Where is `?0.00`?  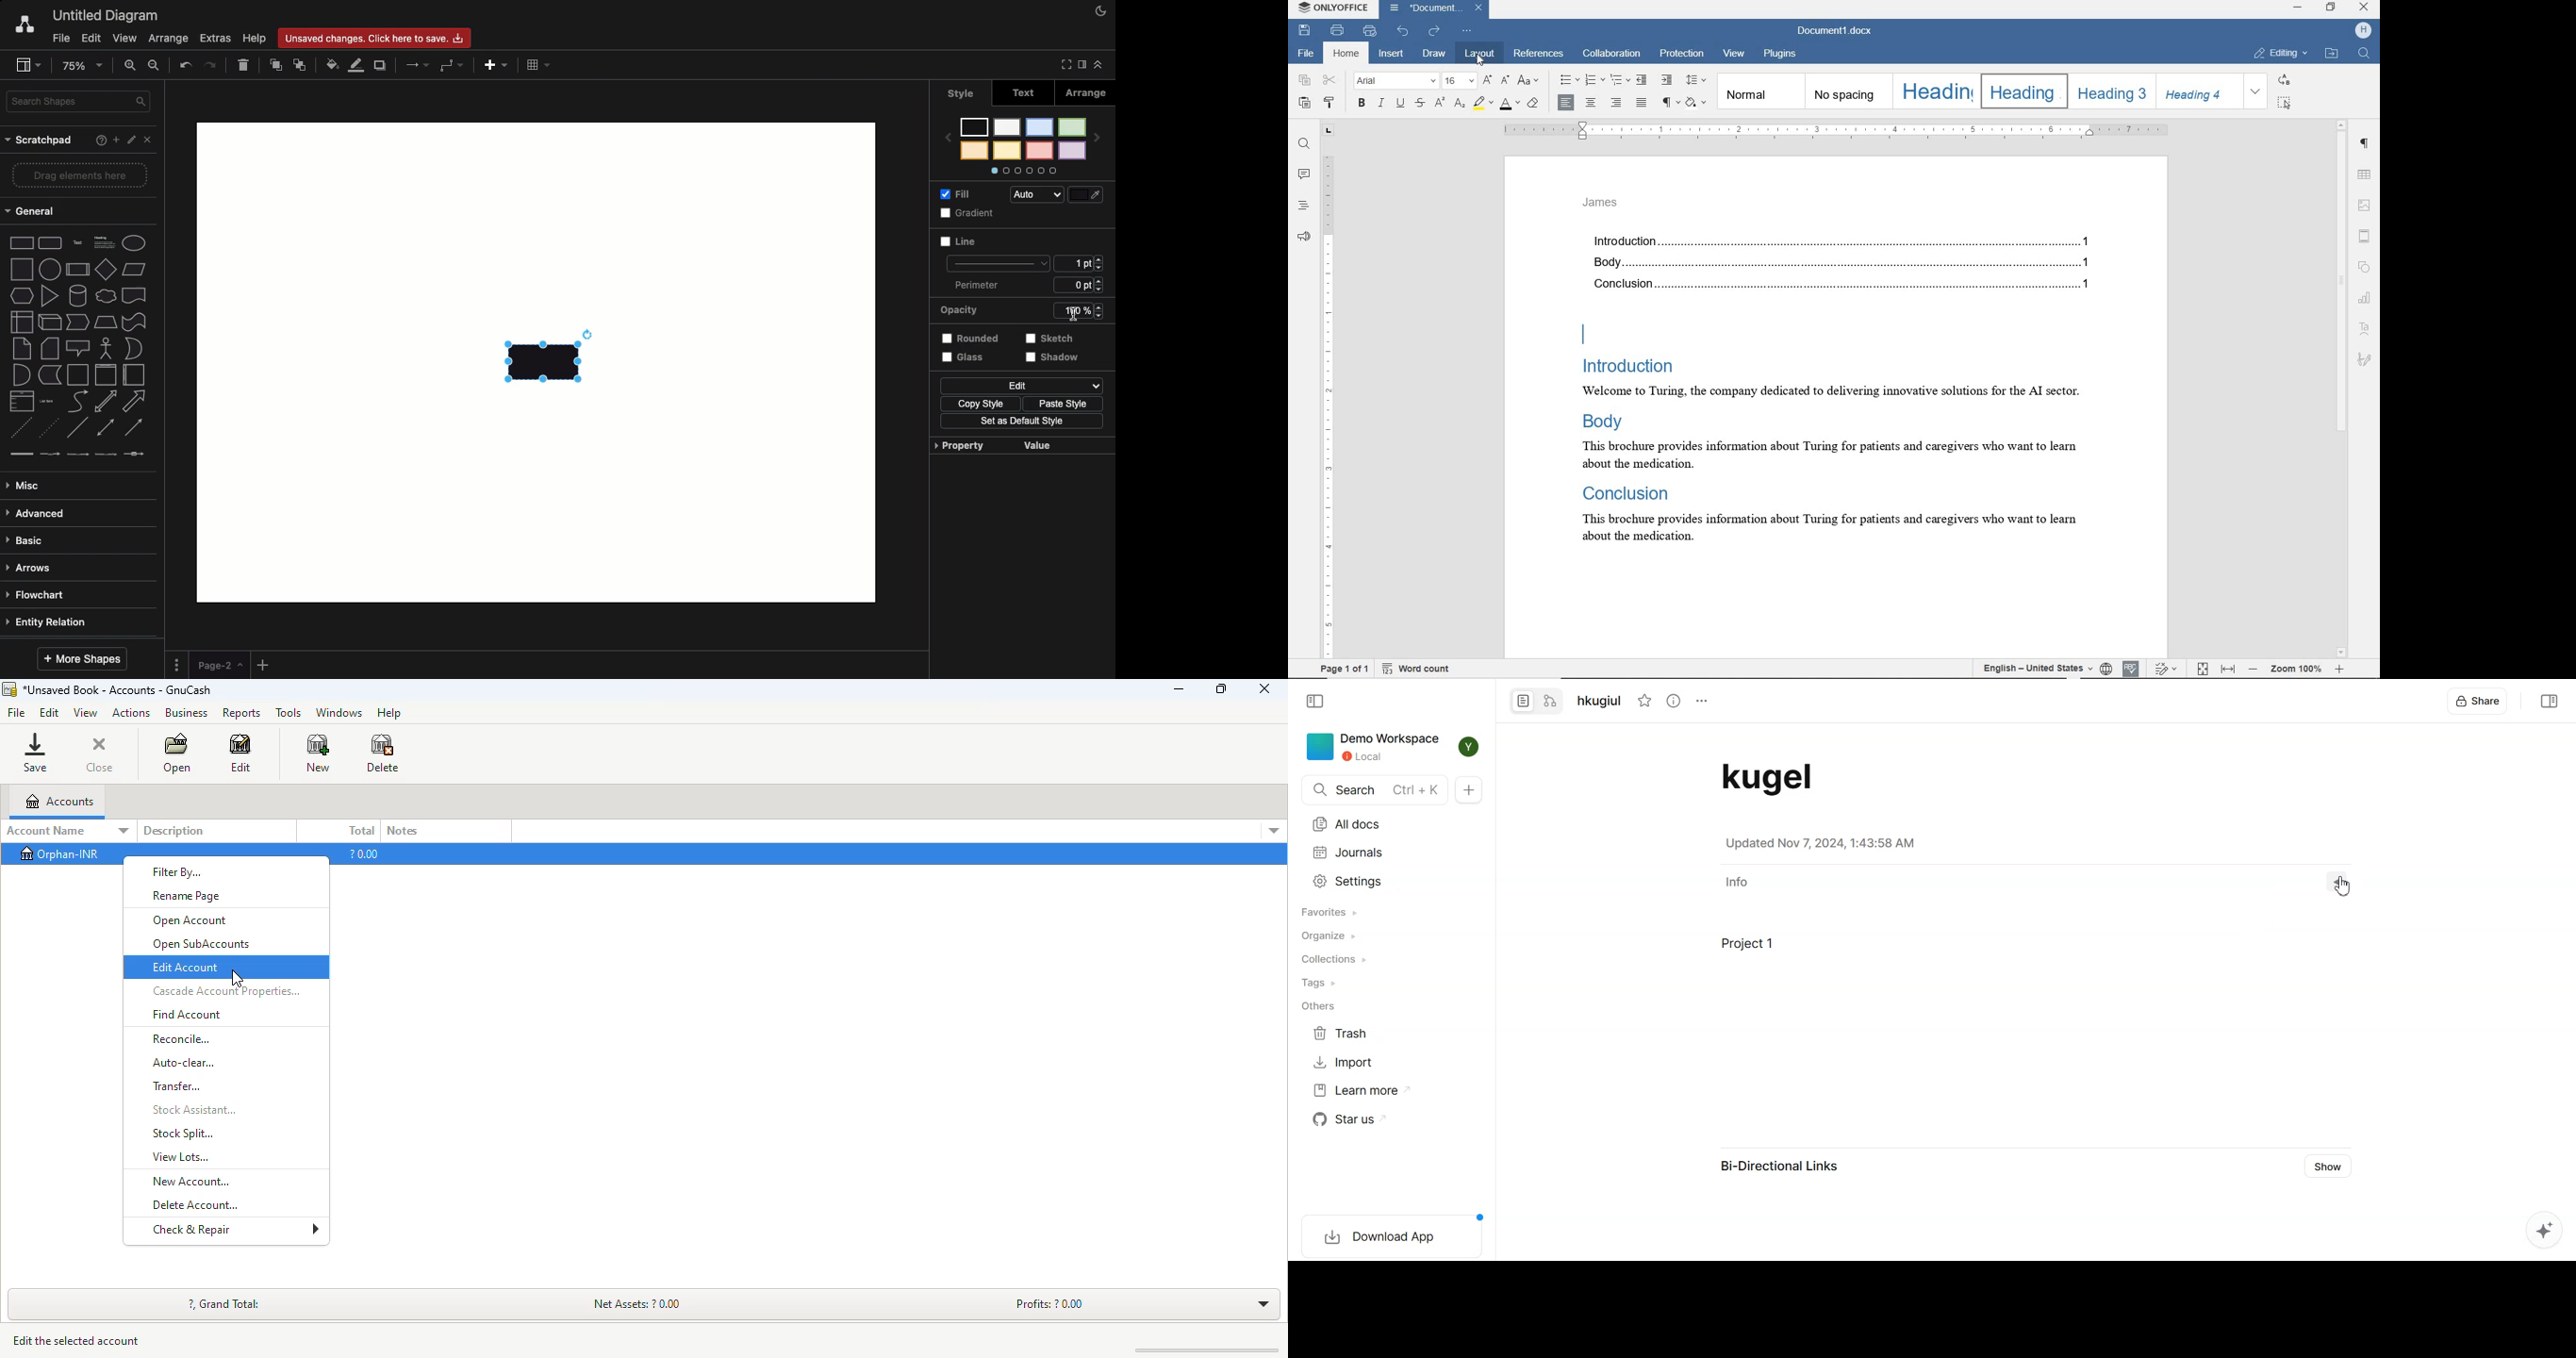
?0.00 is located at coordinates (364, 853).